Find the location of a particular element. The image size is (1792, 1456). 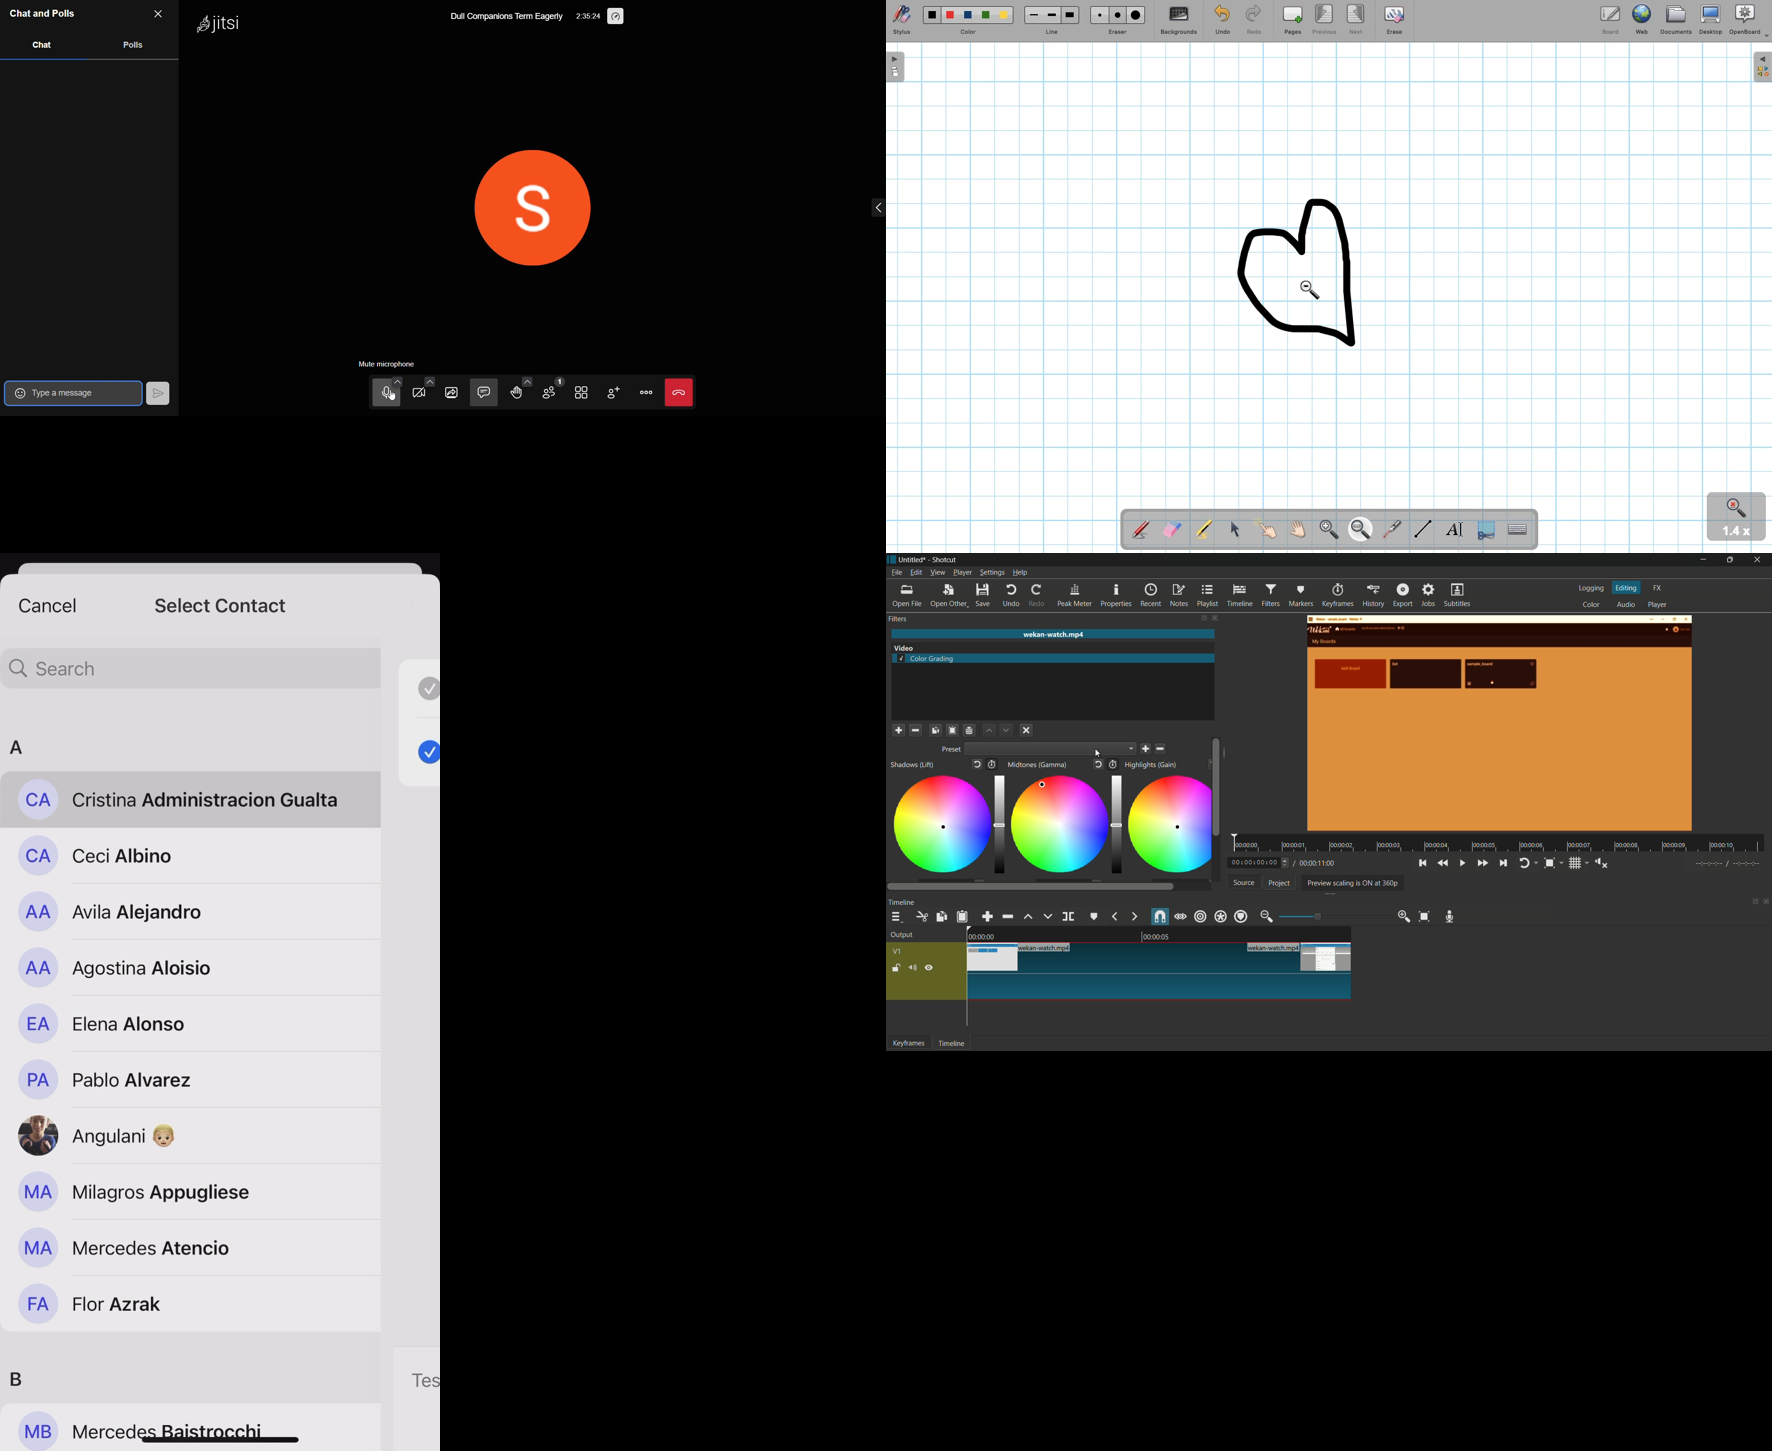

color adjustment is located at coordinates (1058, 823).